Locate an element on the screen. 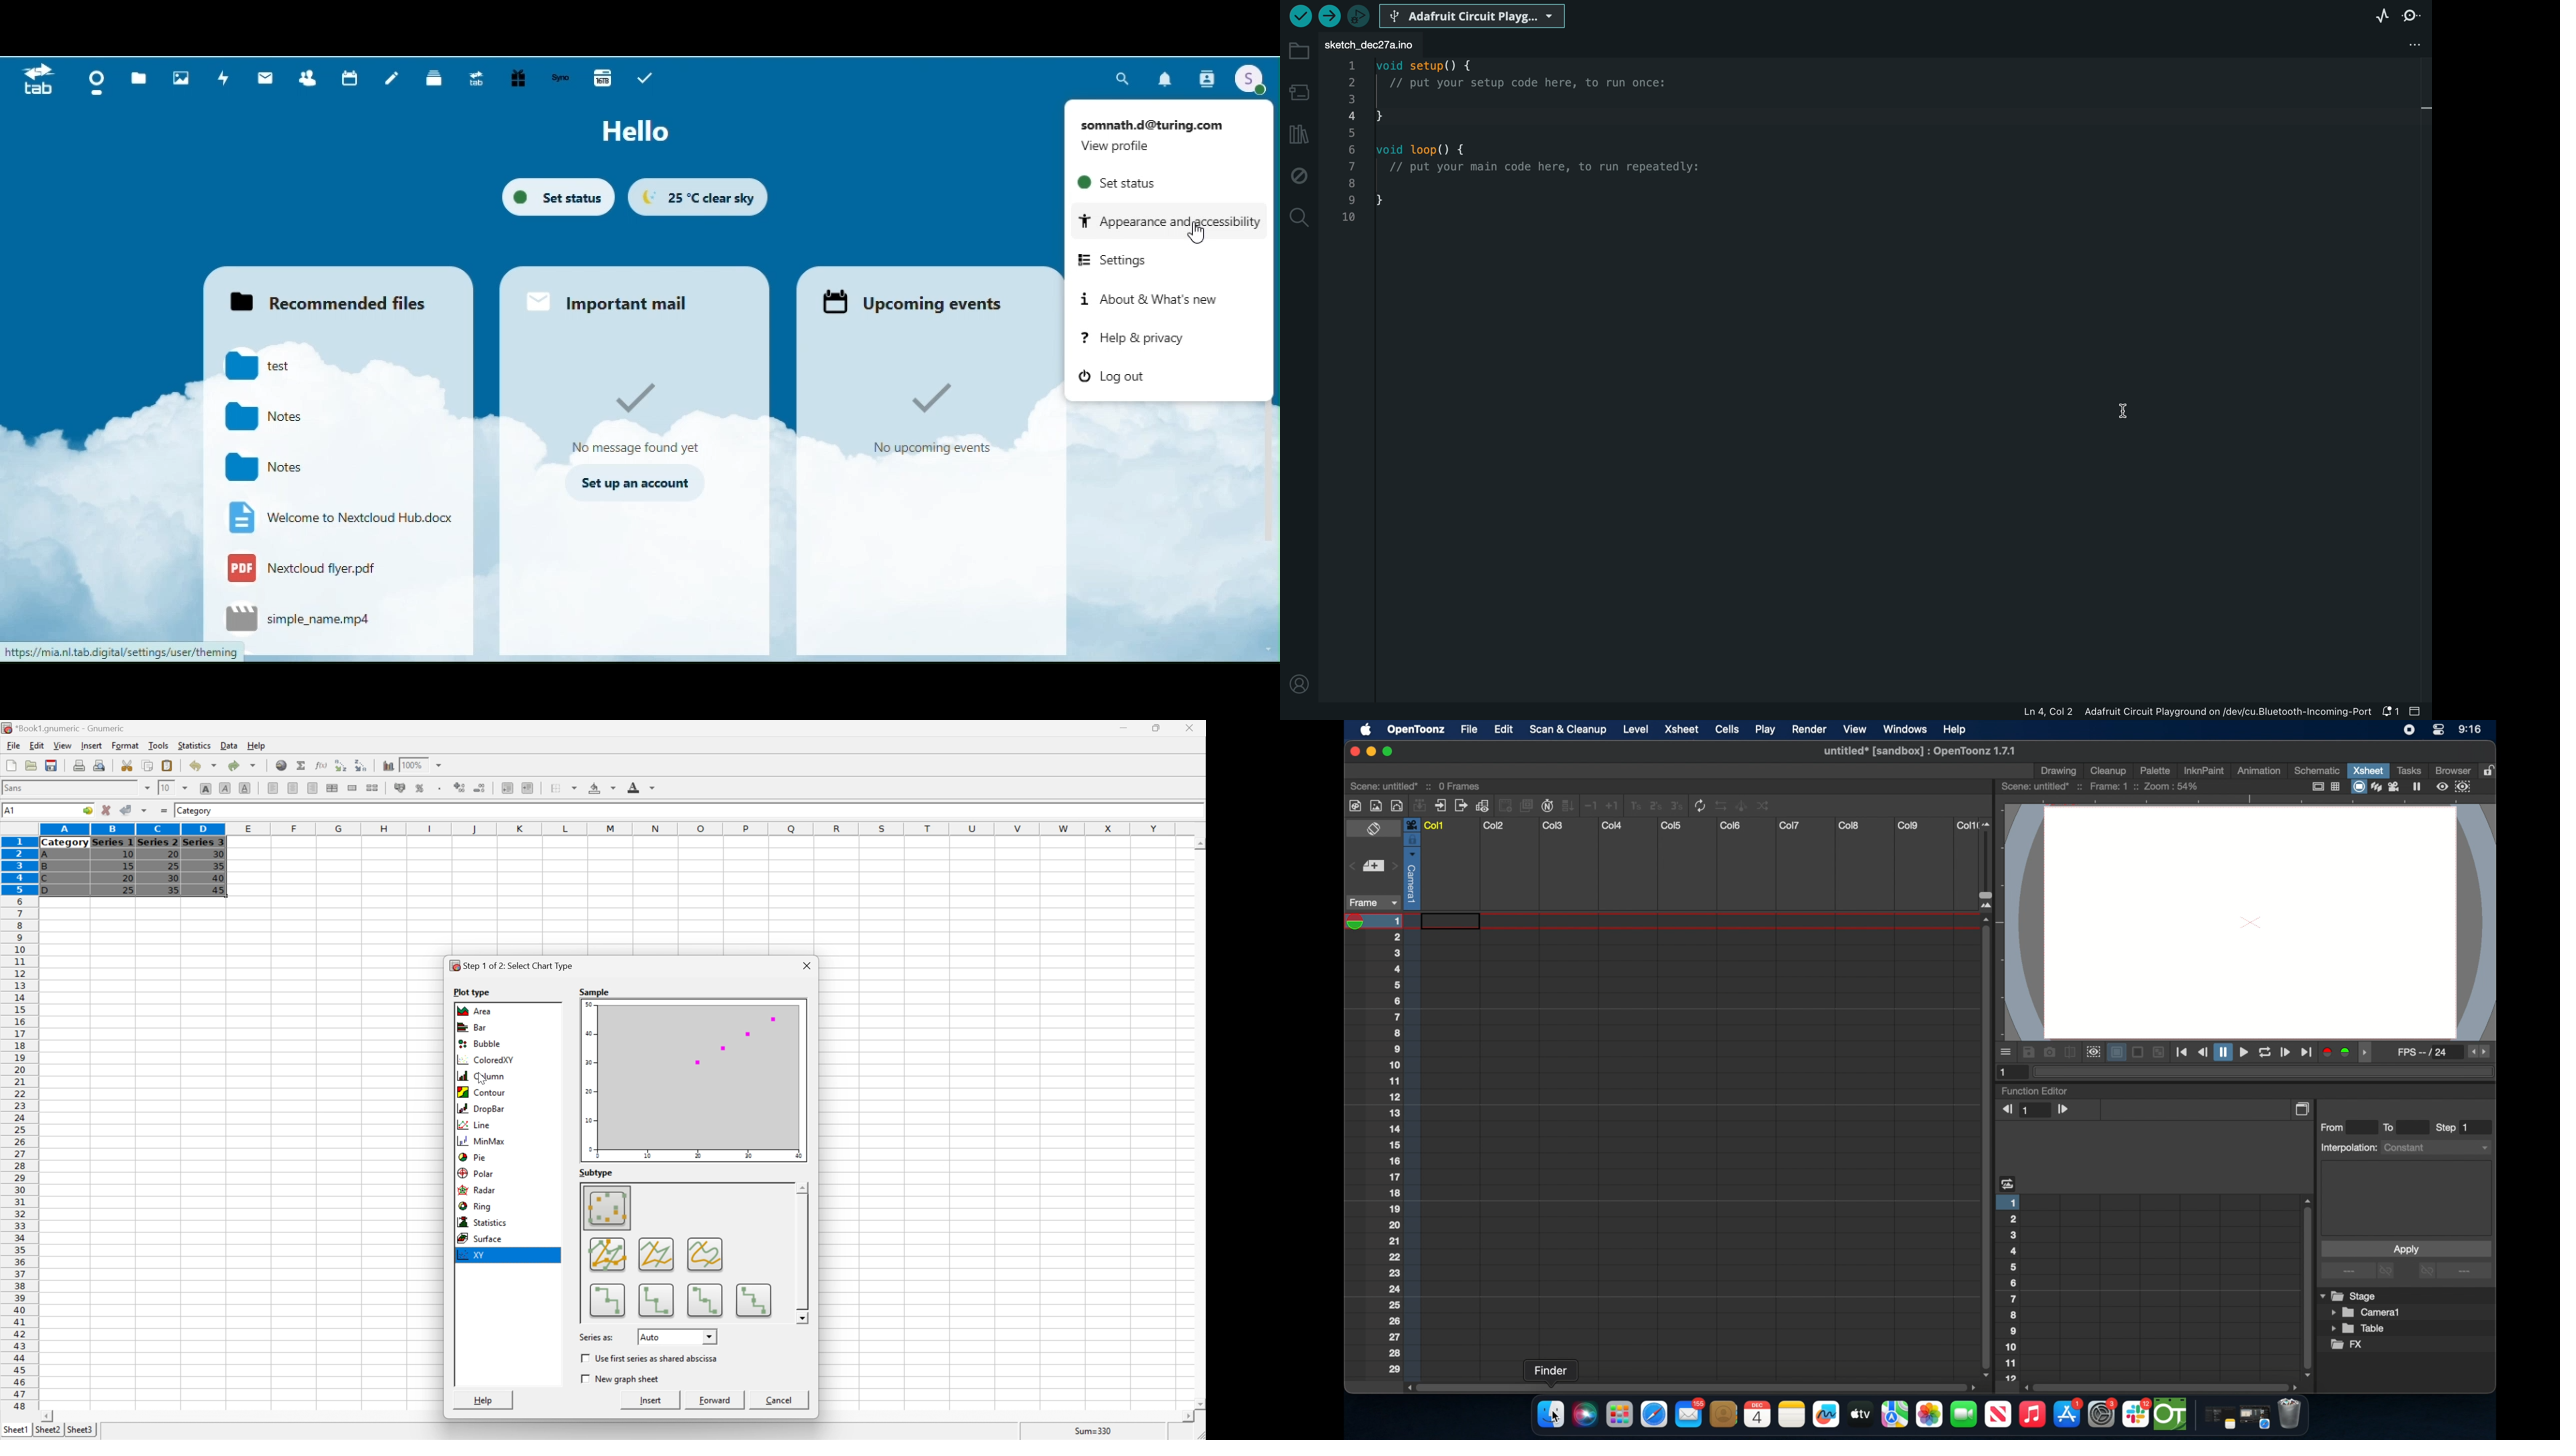 Image resolution: width=2576 pixels, height=1456 pixels. palette is located at coordinates (2155, 770).